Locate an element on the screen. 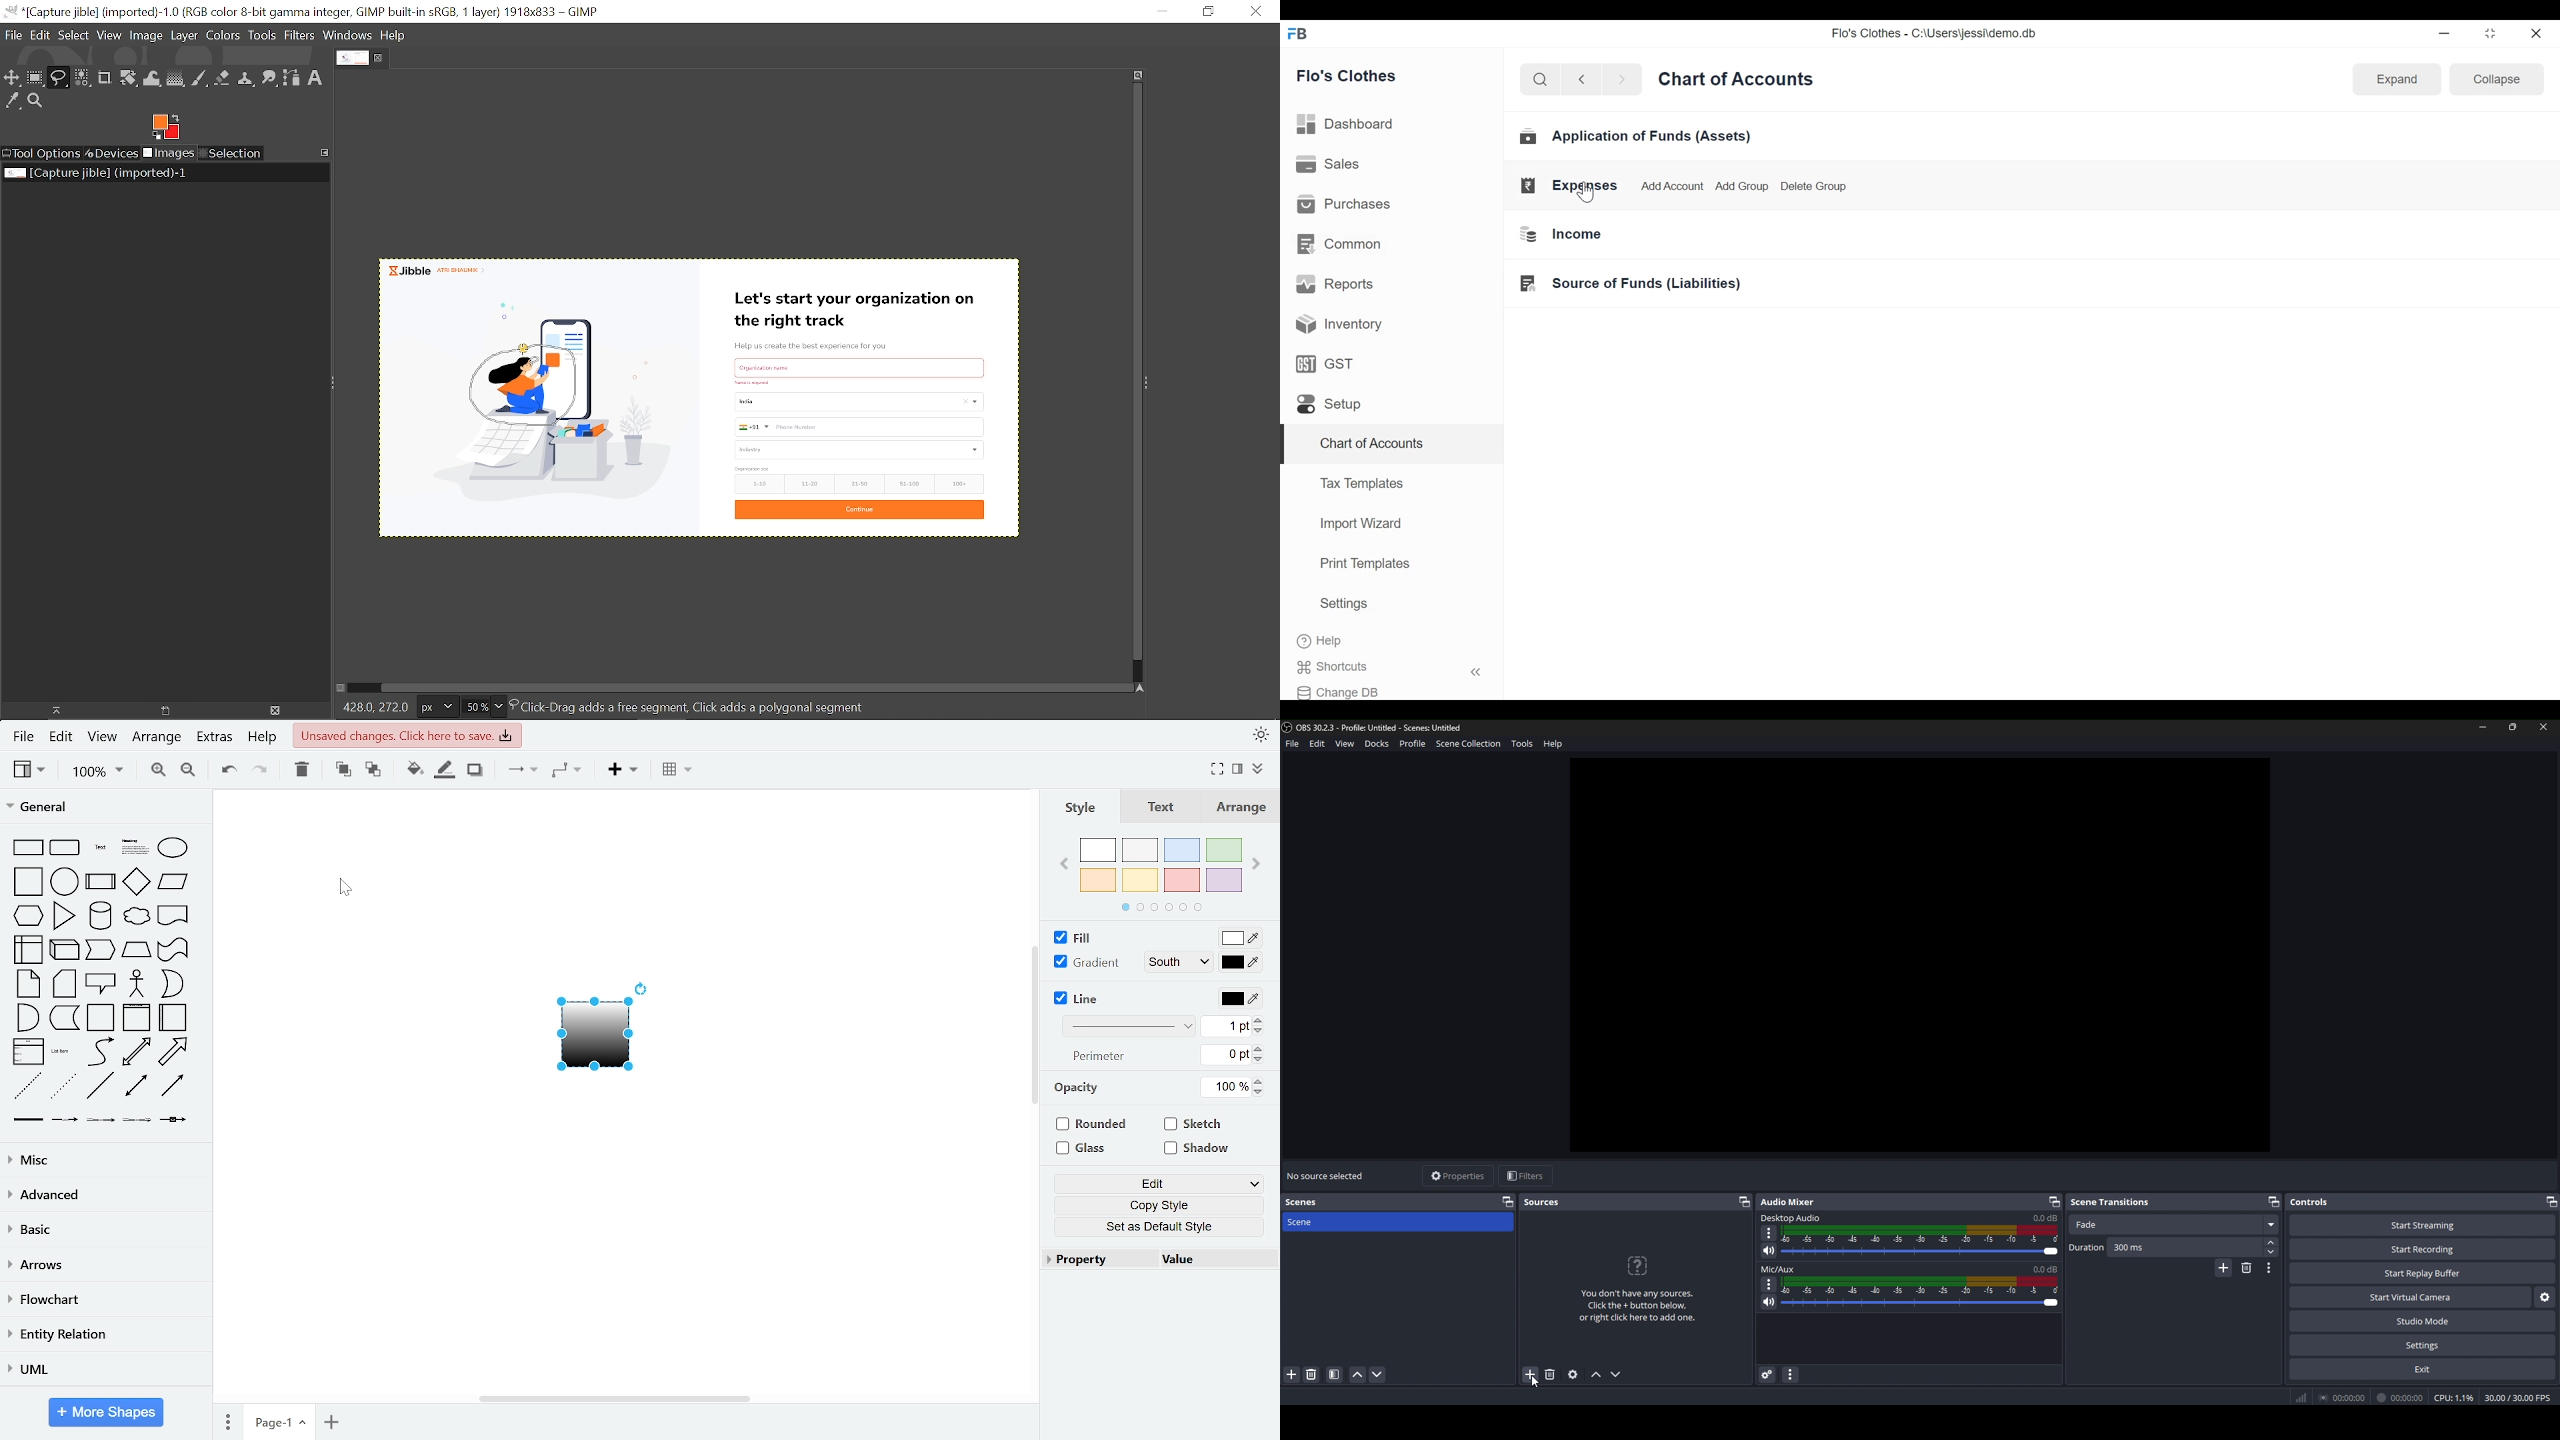  move scene up is located at coordinates (1357, 1376).